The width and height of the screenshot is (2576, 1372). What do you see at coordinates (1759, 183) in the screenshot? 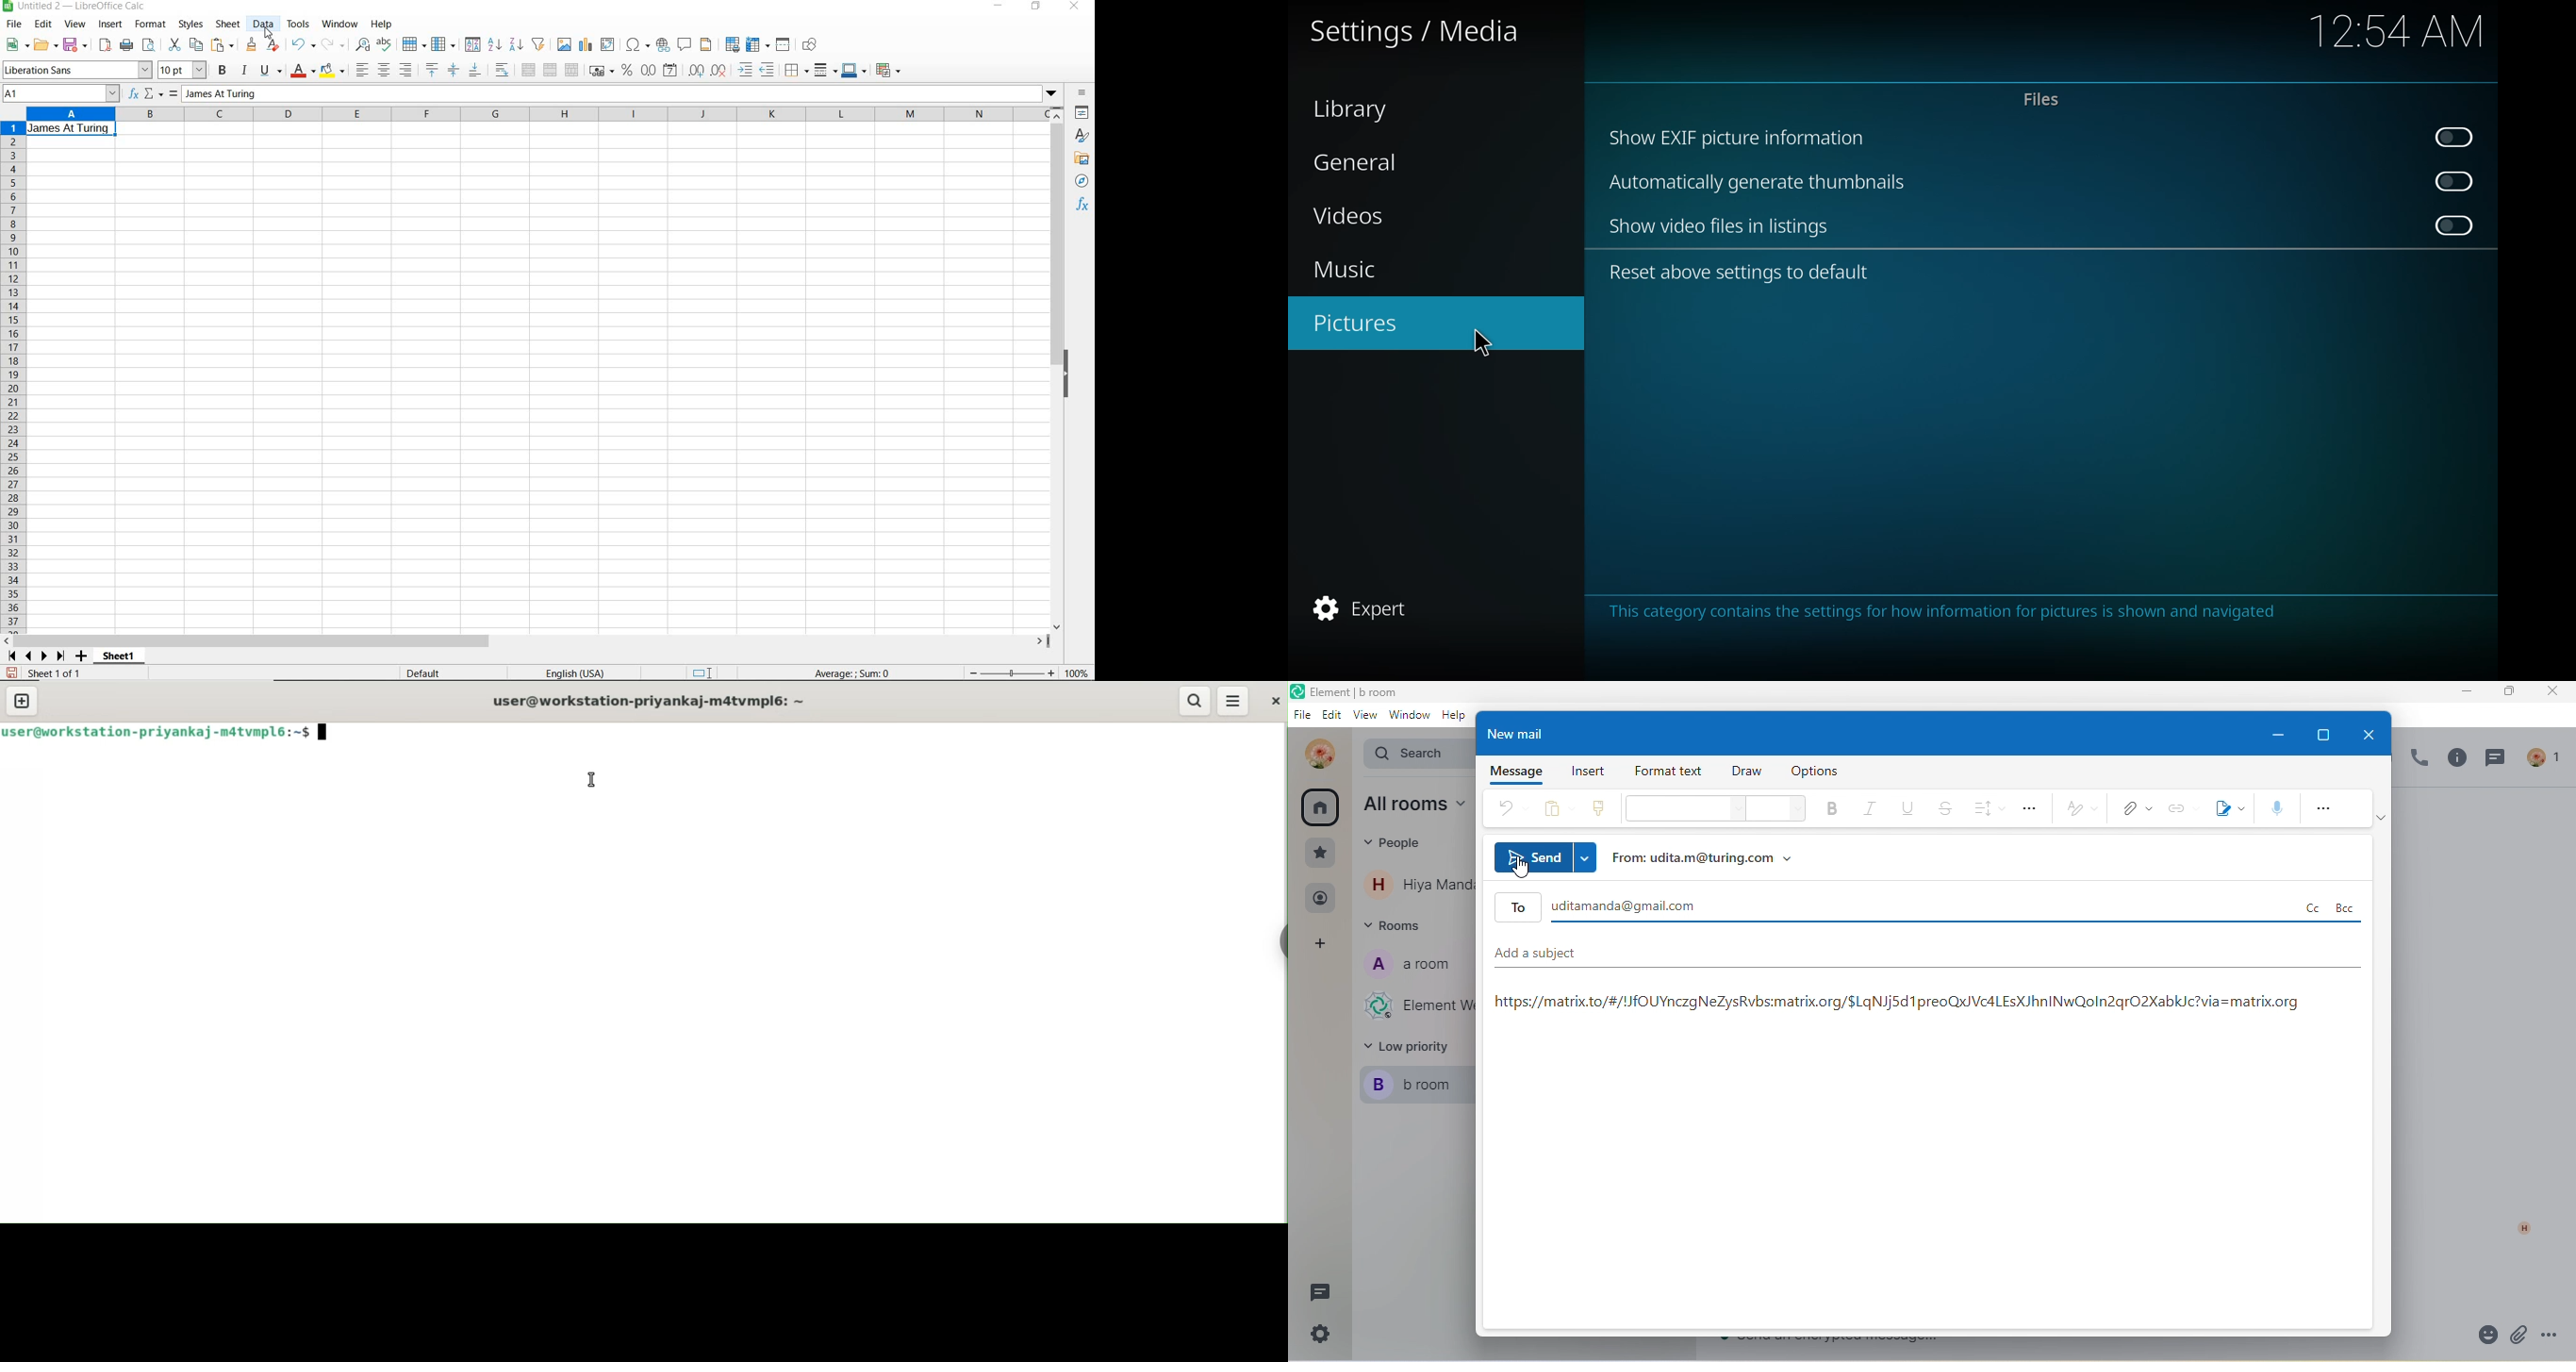
I see `automatically generate thumbnails` at bounding box center [1759, 183].